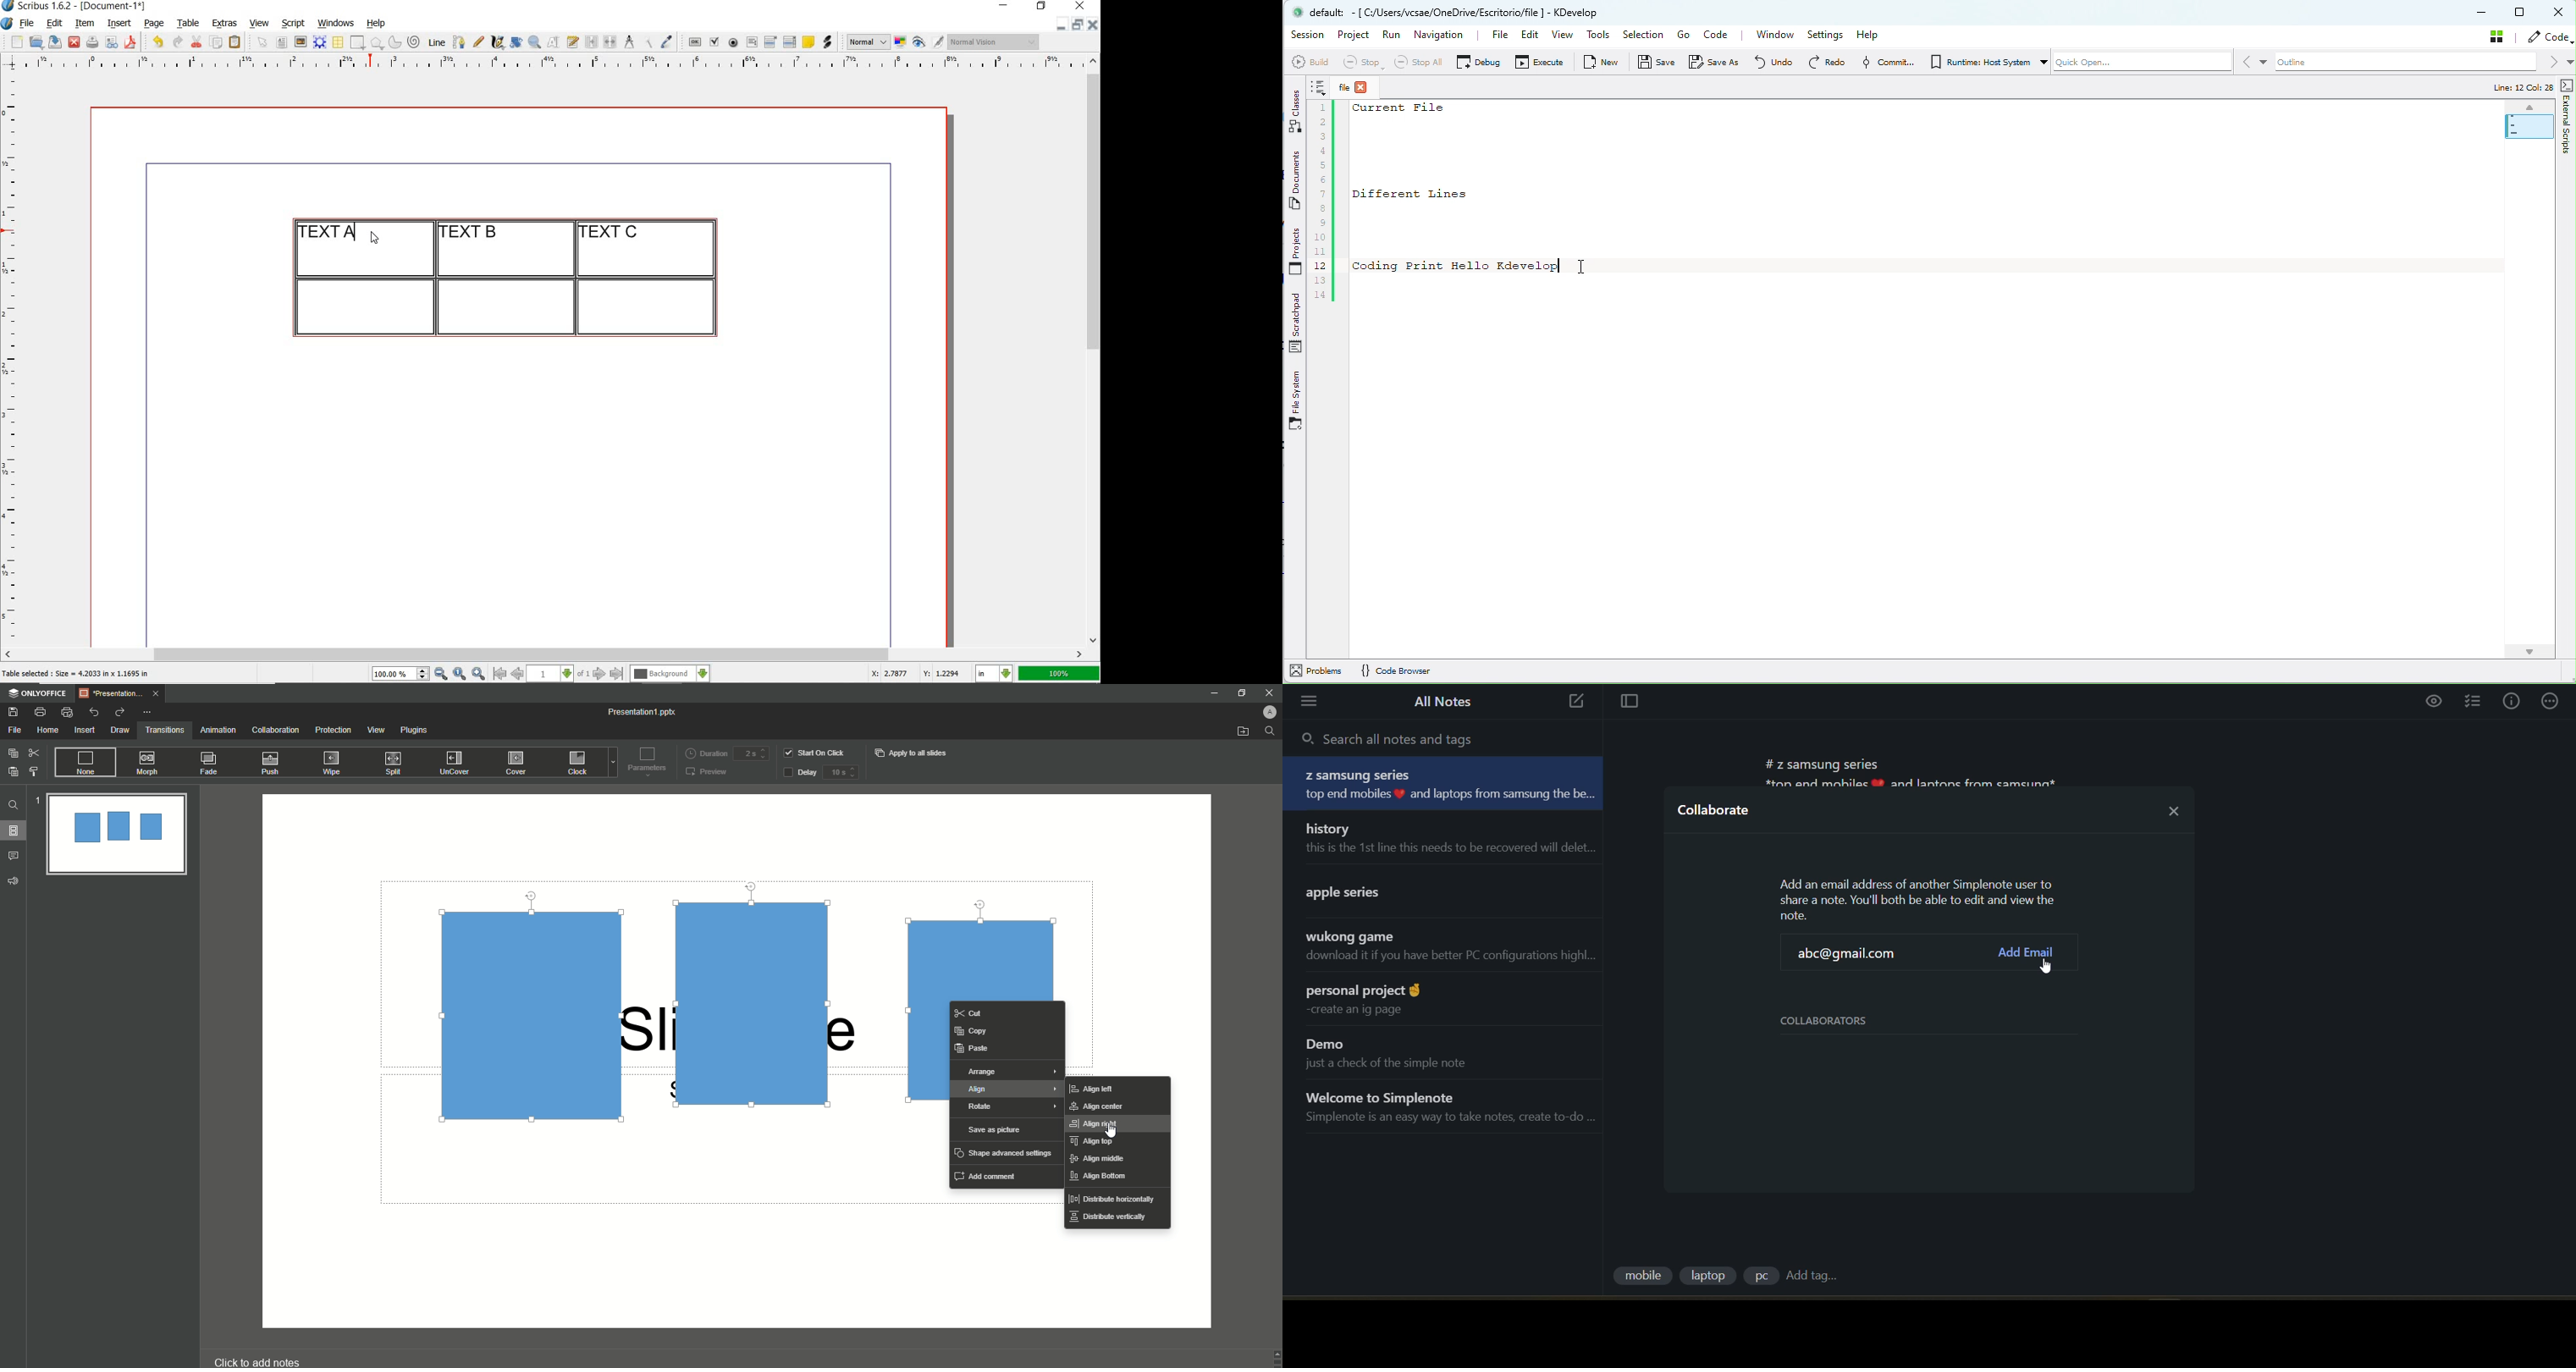  I want to click on Shape advanced settings, so click(1004, 1152).